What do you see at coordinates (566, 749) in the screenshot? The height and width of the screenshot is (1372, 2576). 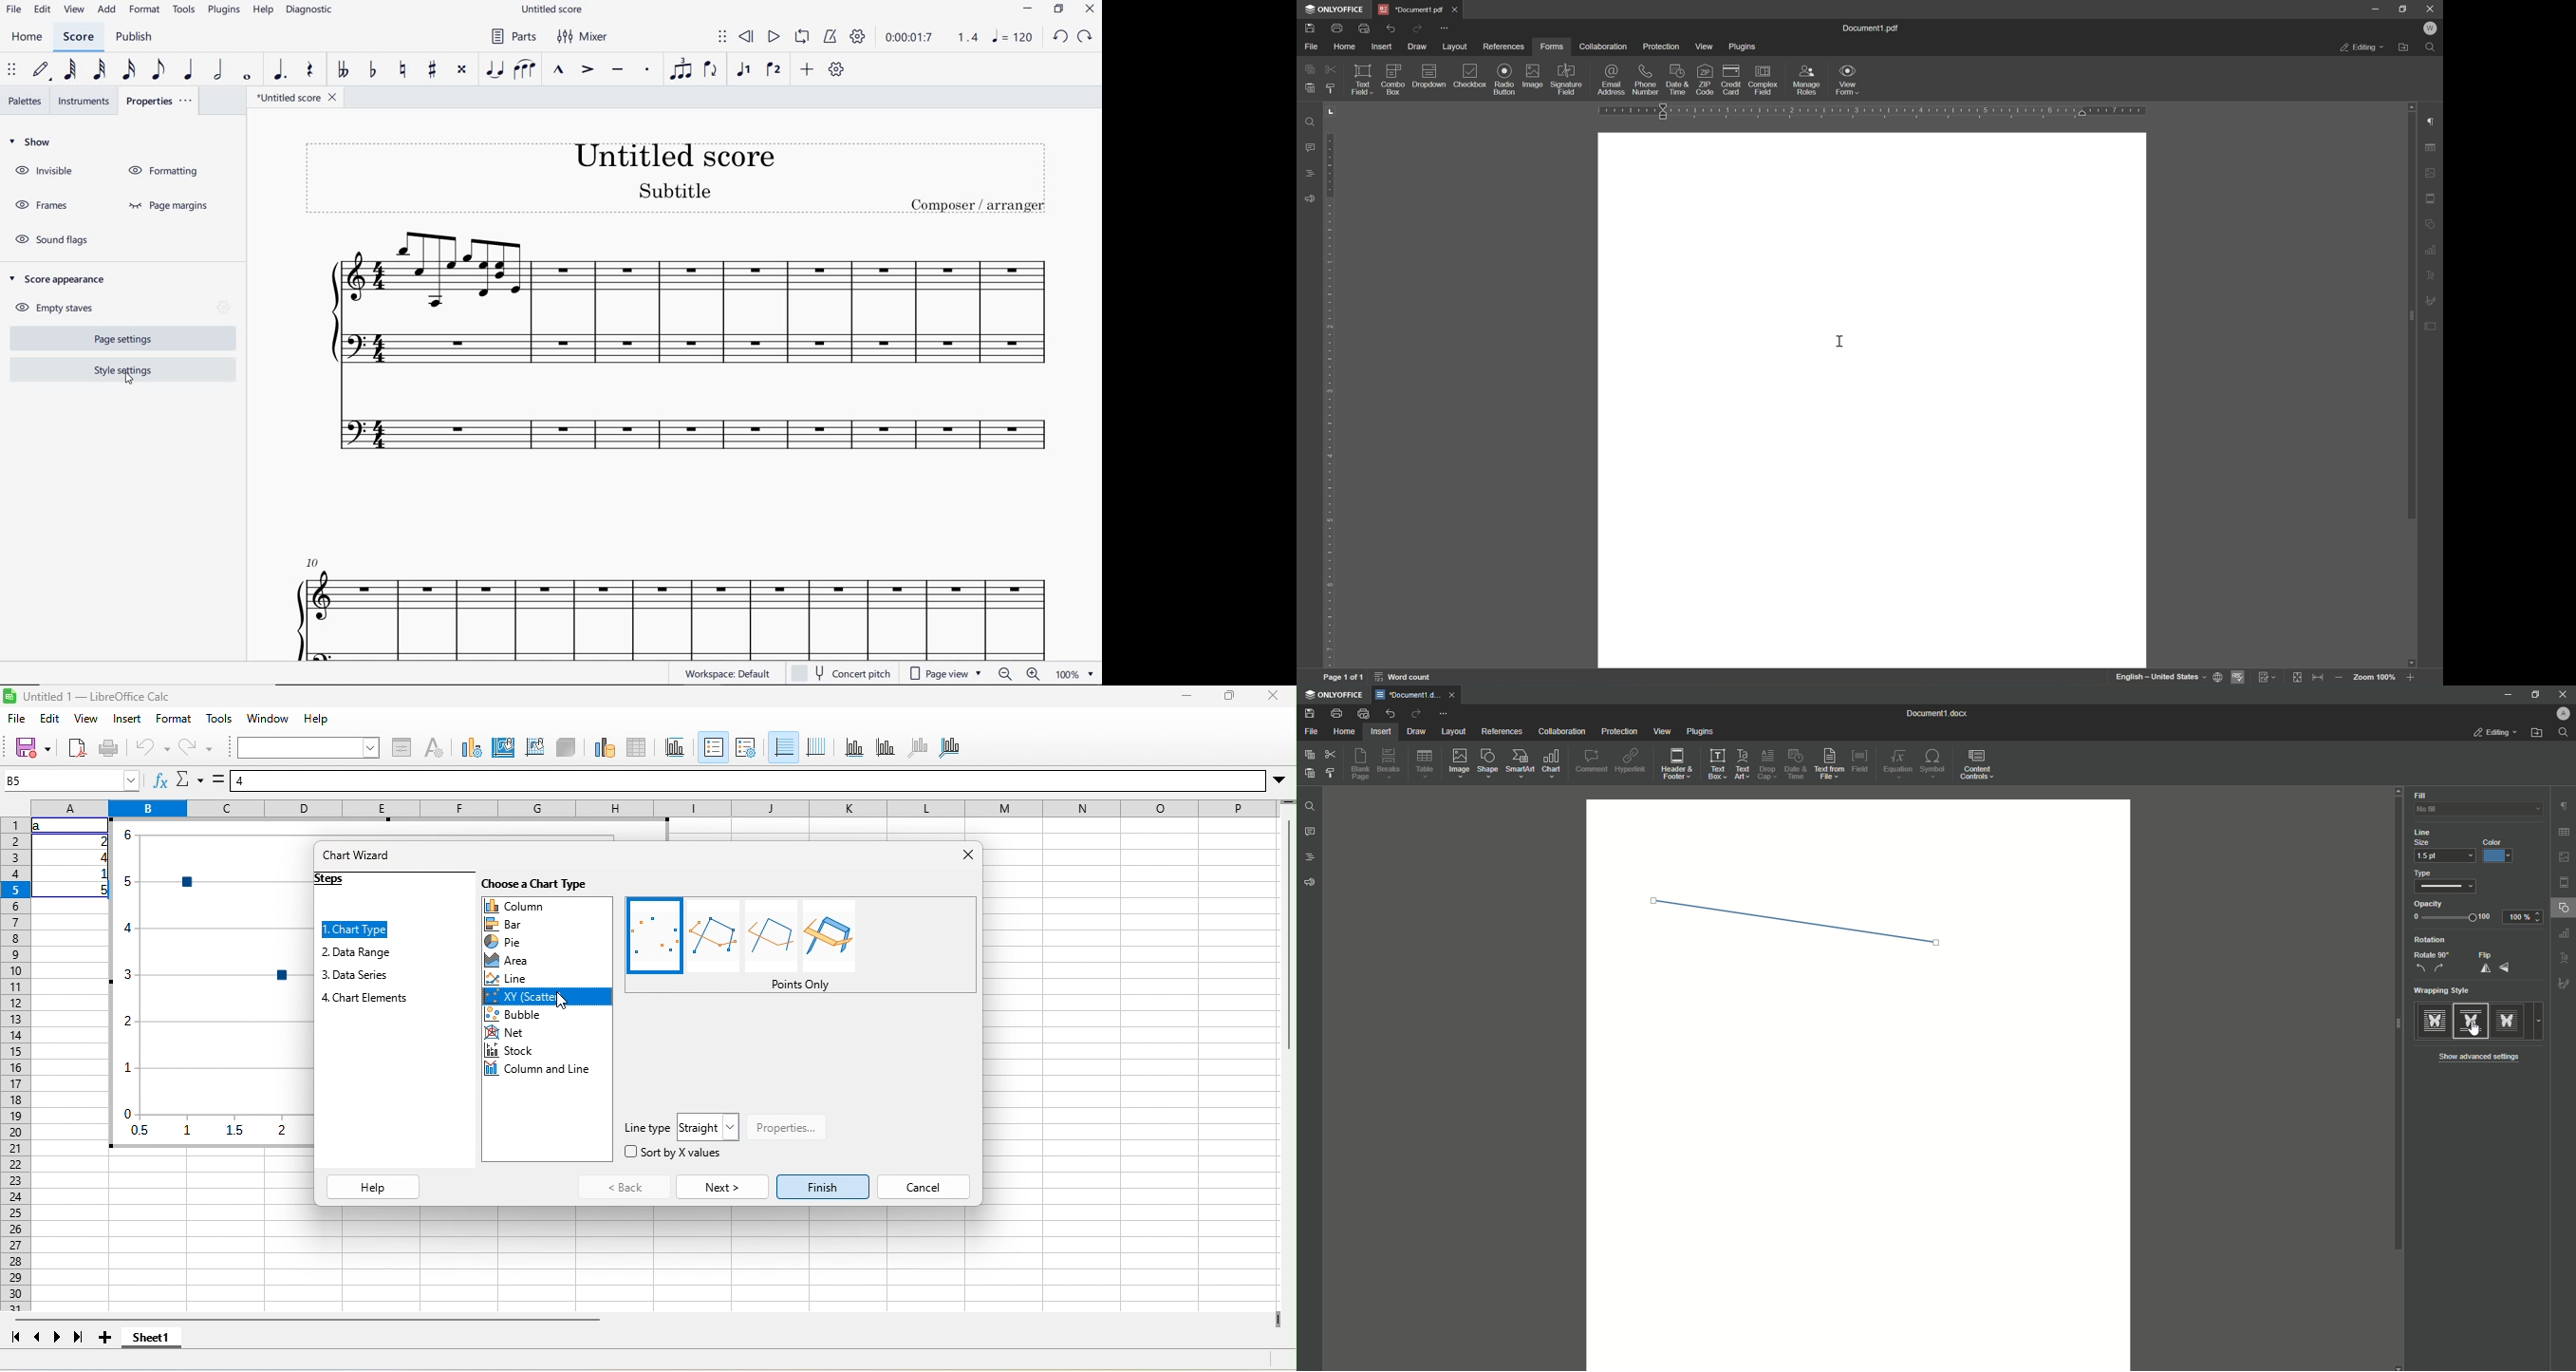 I see `3d view` at bounding box center [566, 749].